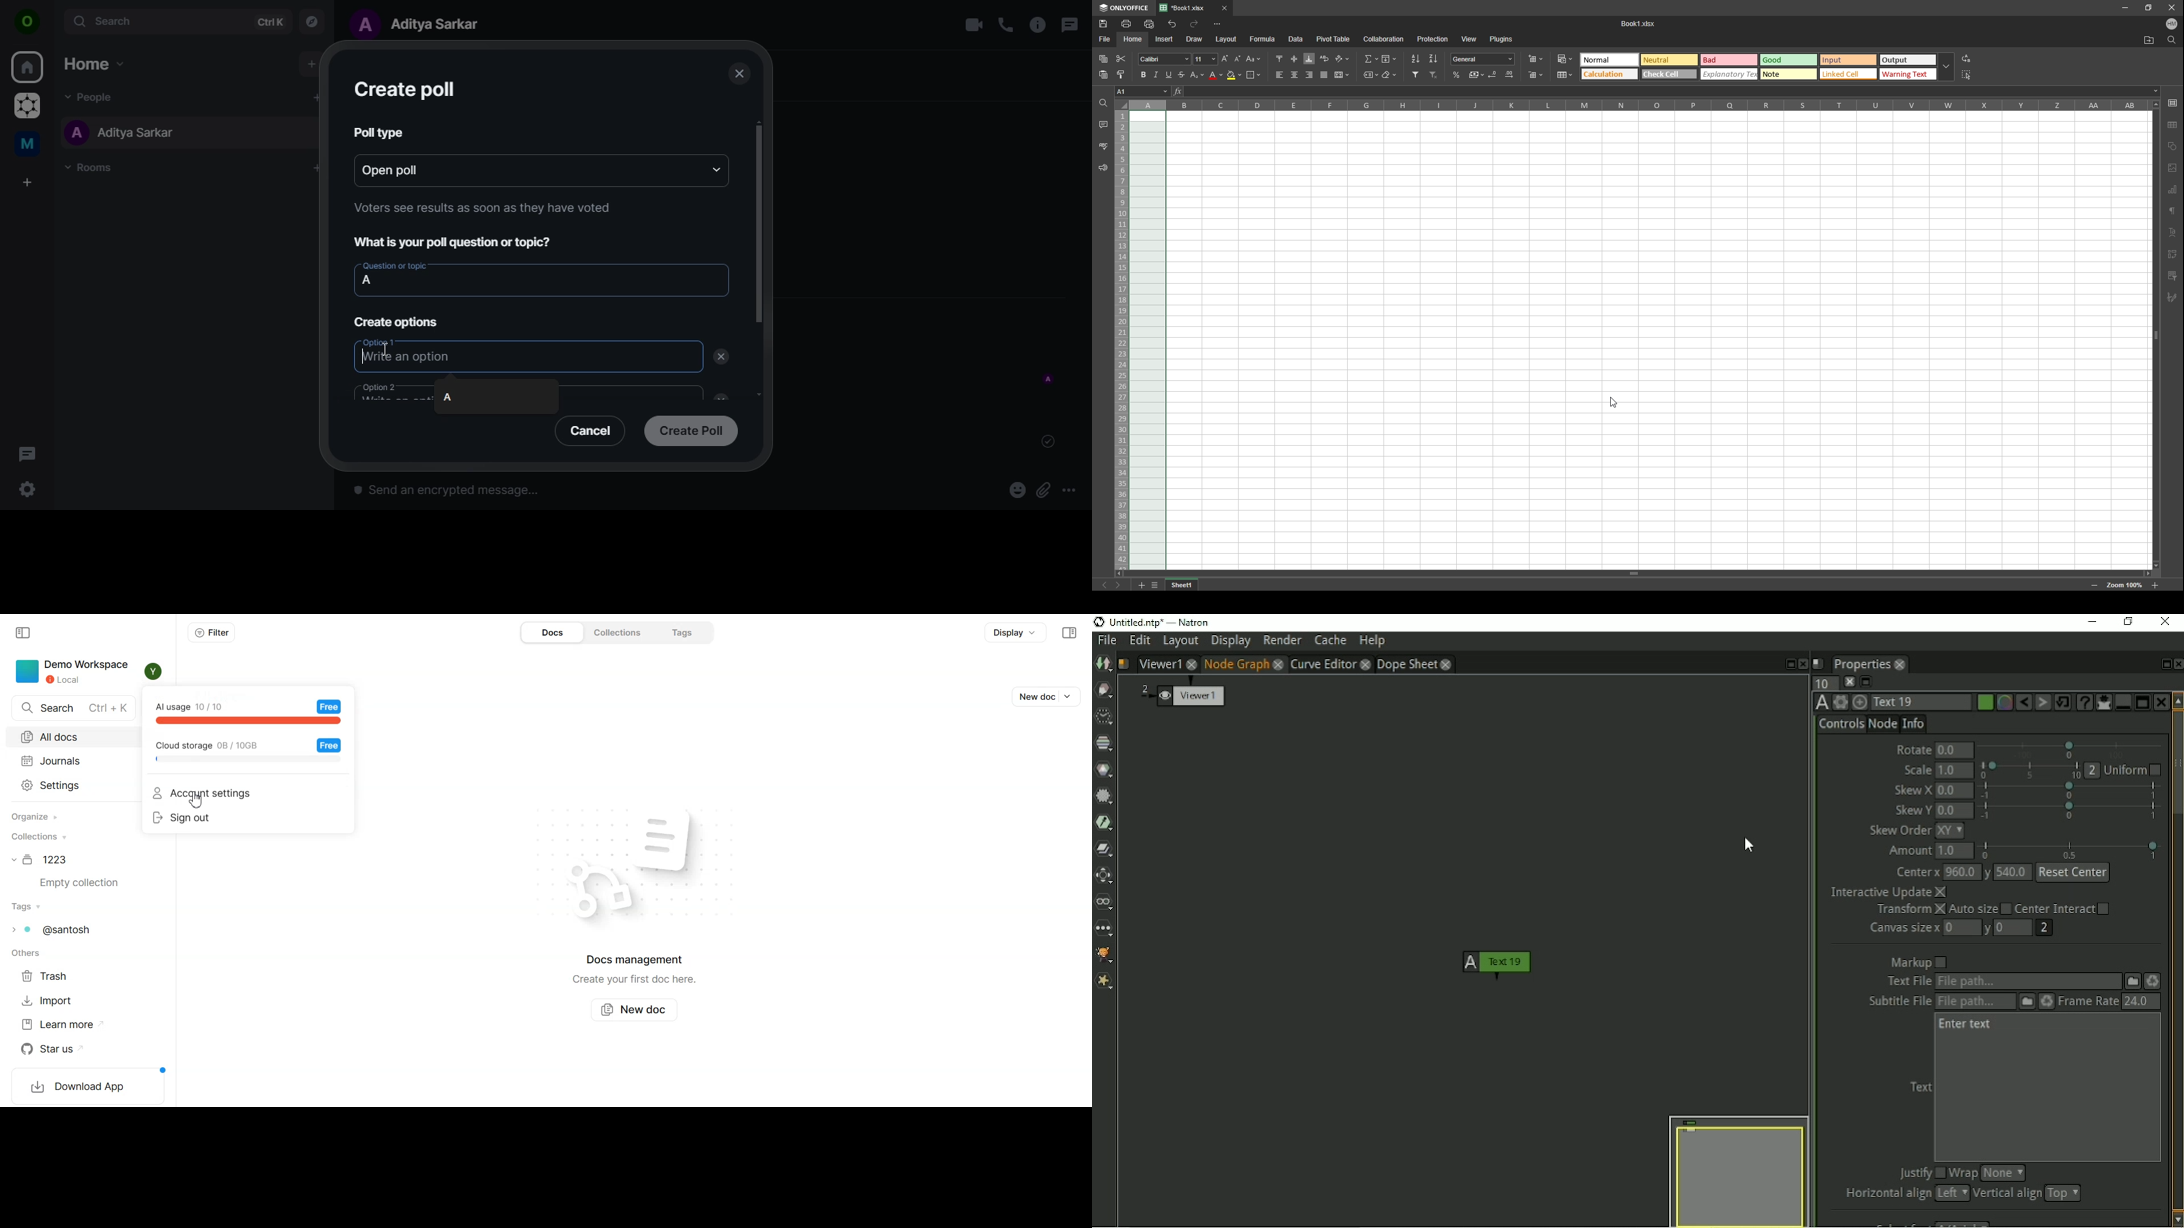 This screenshot has height=1232, width=2184. Describe the element at coordinates (422, 23) in the screenshot. I see `aditya sarkar` at that location.